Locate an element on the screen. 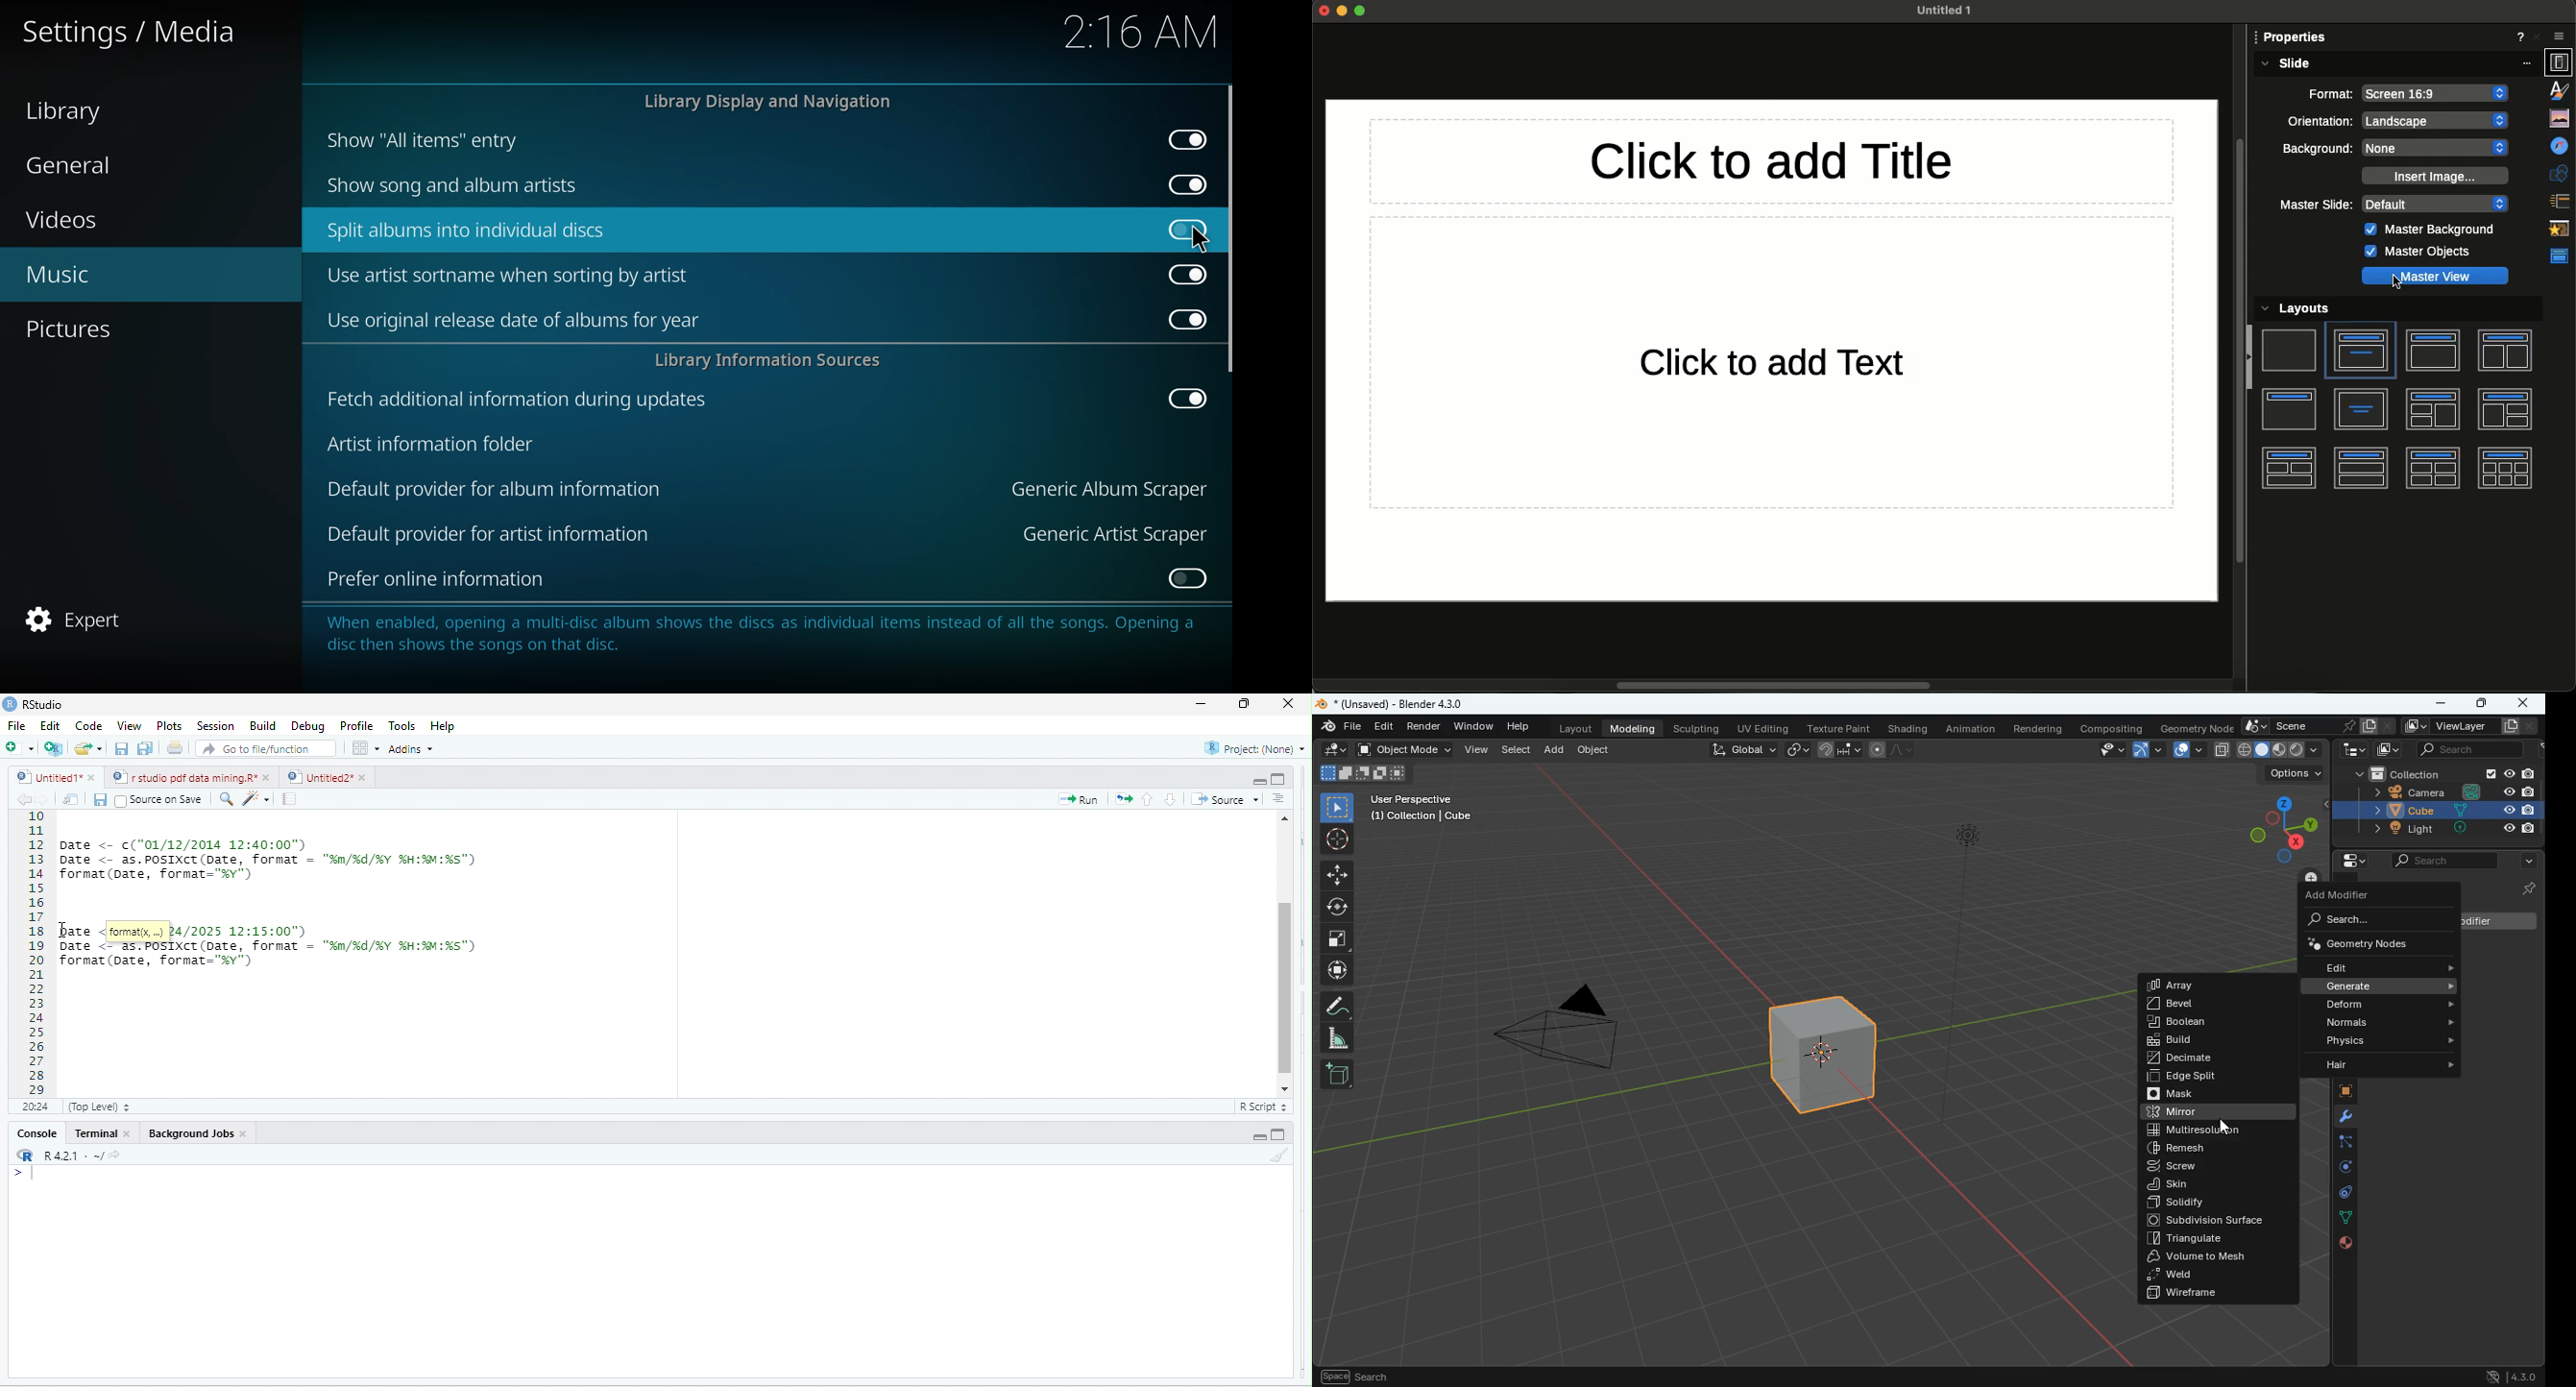 The height and width of the screenshot is (1400, 2576). Shapes is located at coordinates (2559, 174).